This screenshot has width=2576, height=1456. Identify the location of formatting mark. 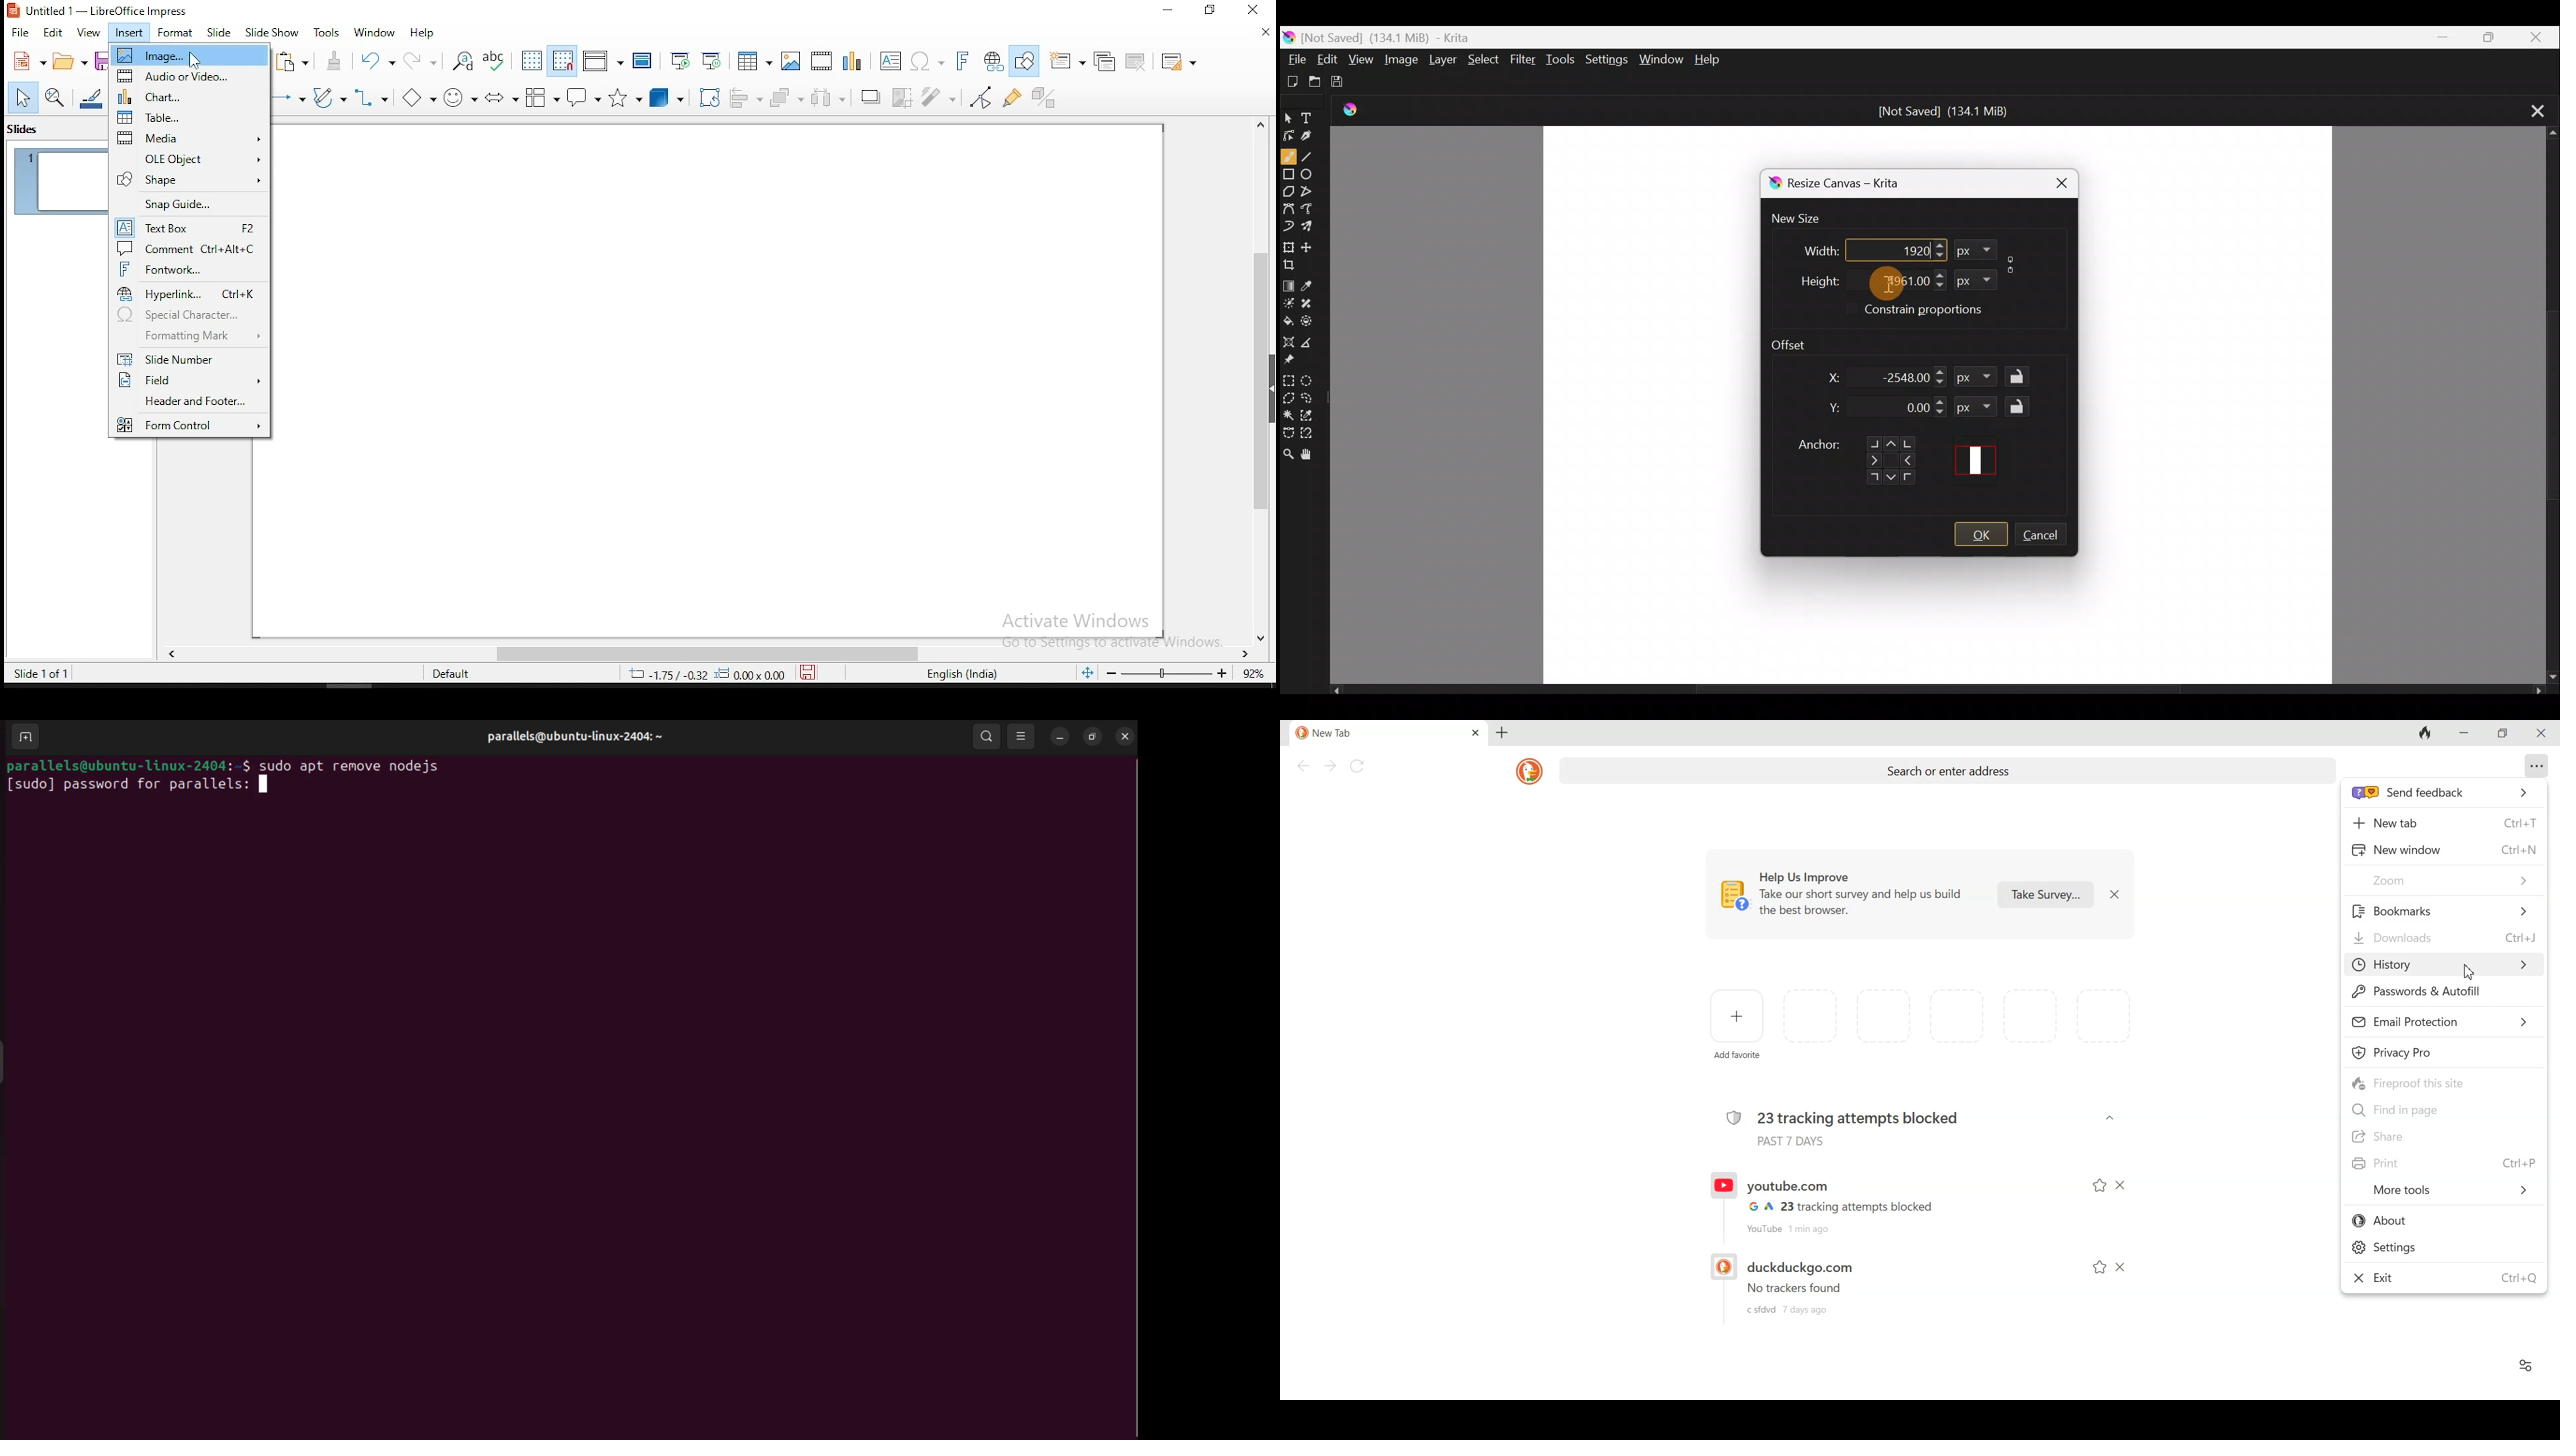
(189, 338).